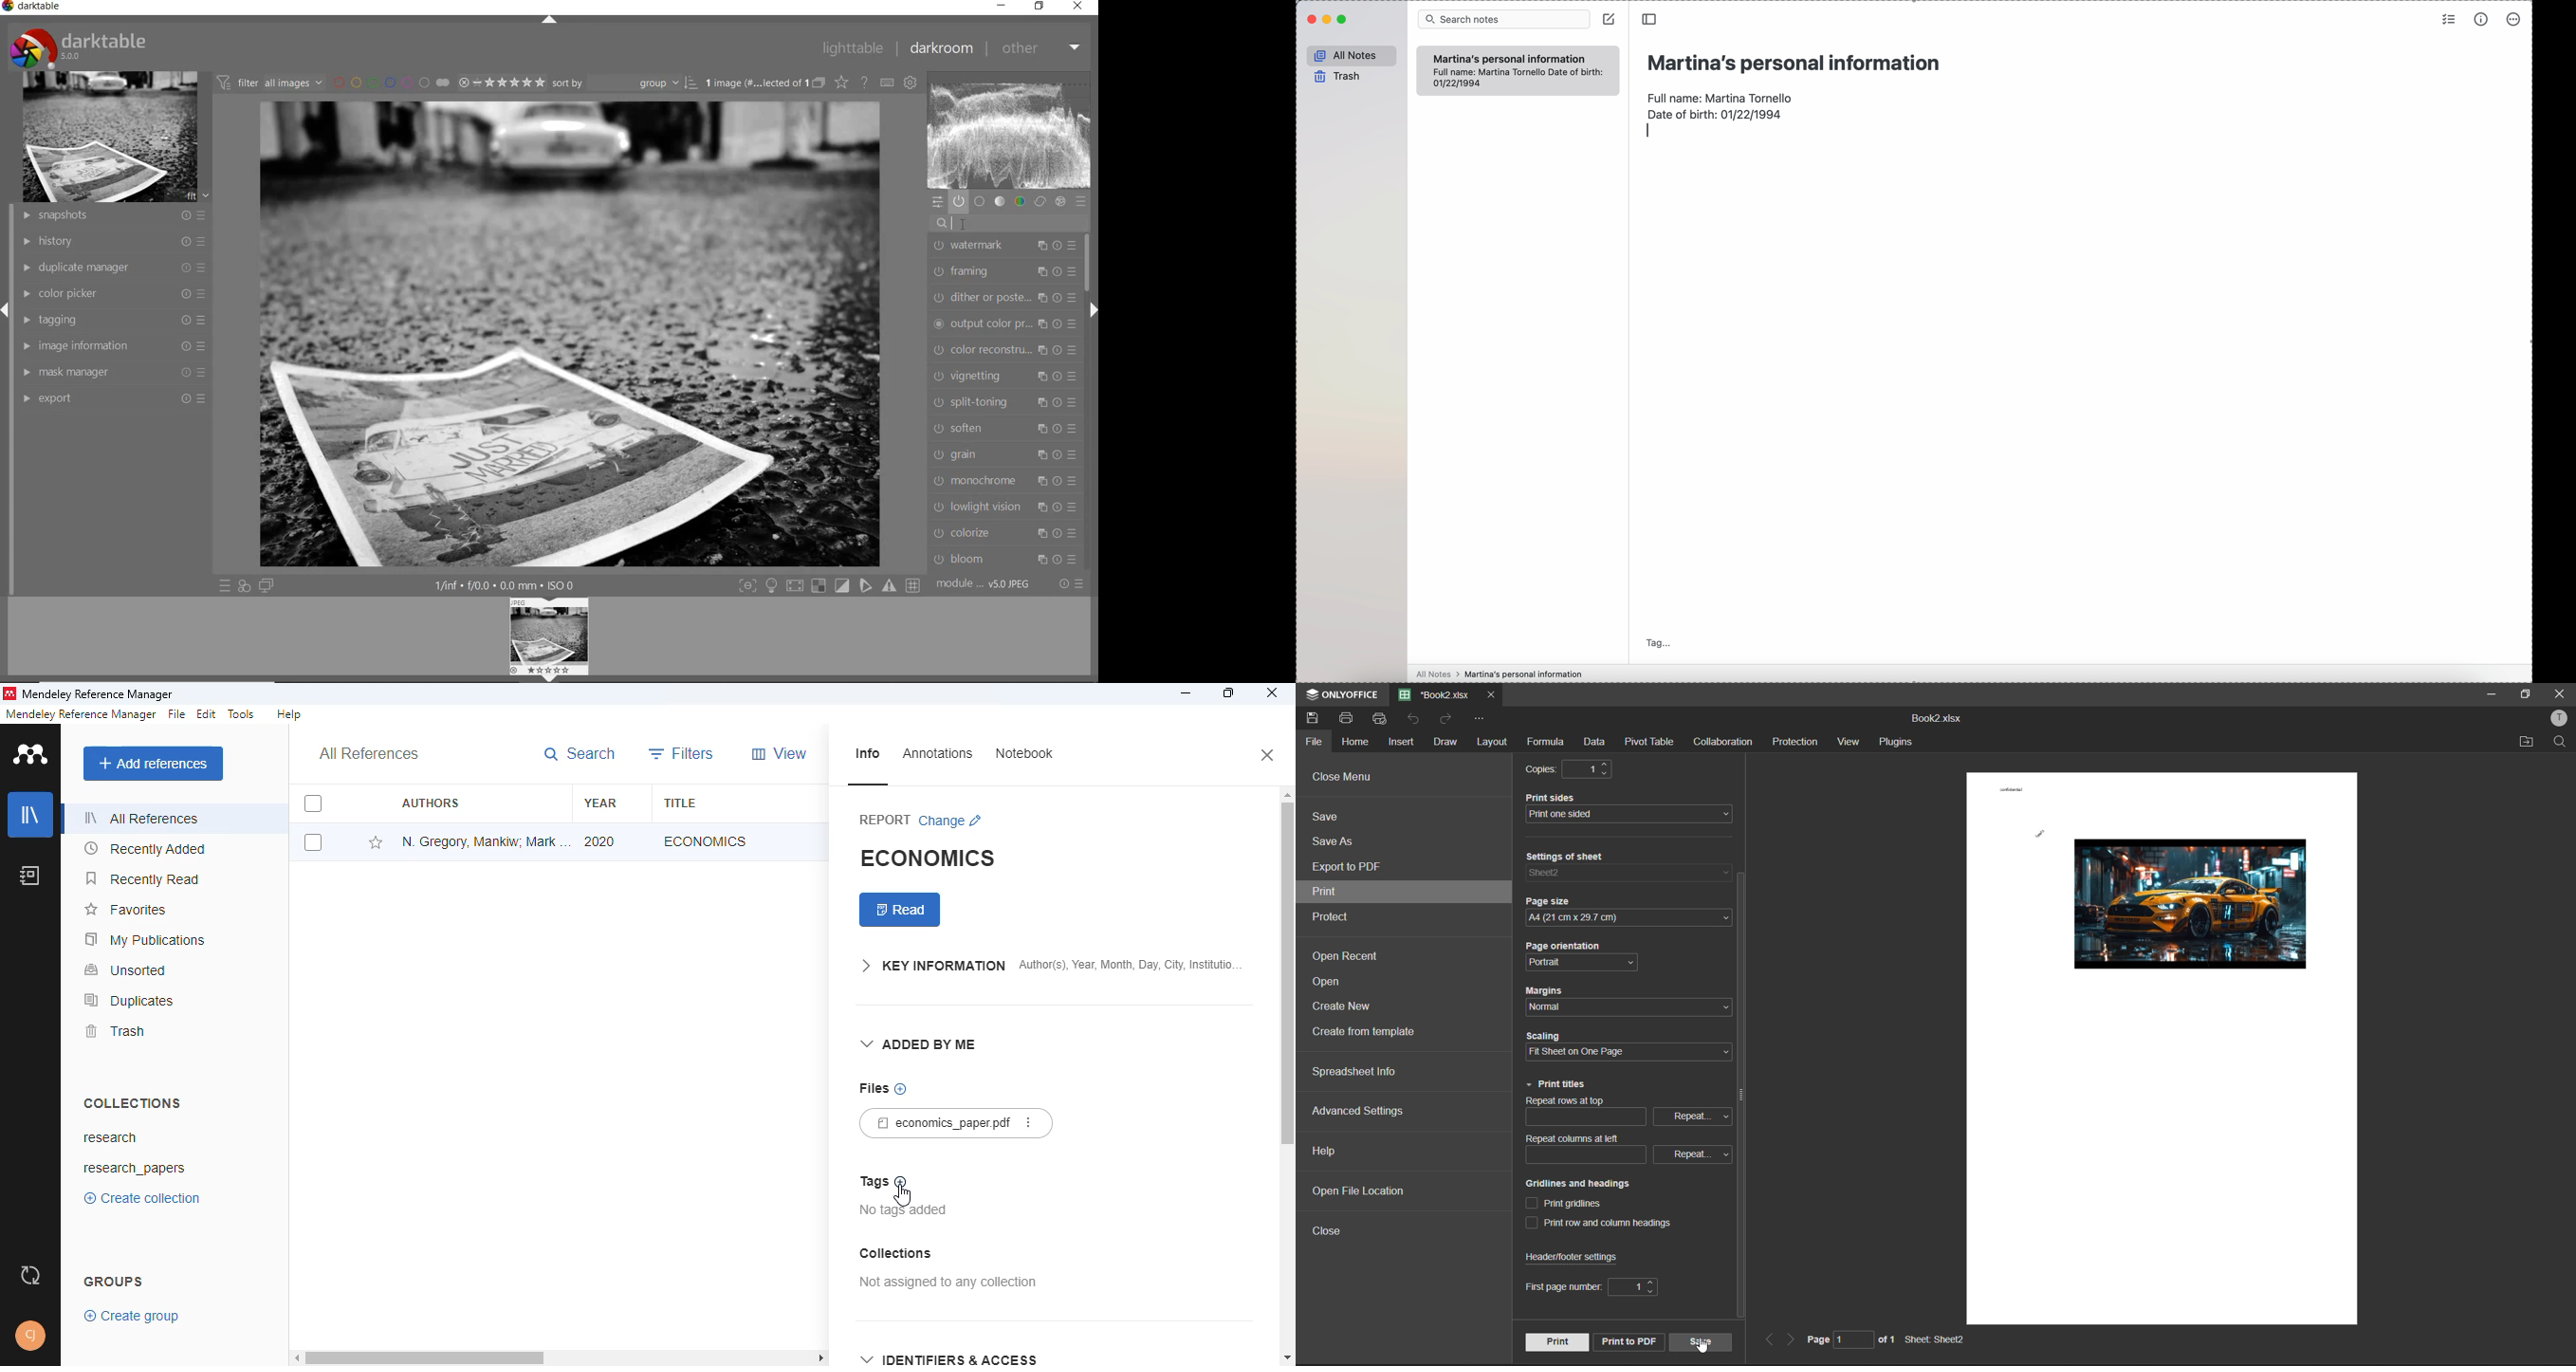  Describe the element at coordinates (1010, 131) in the screenshot. I see `wave form` at that location.